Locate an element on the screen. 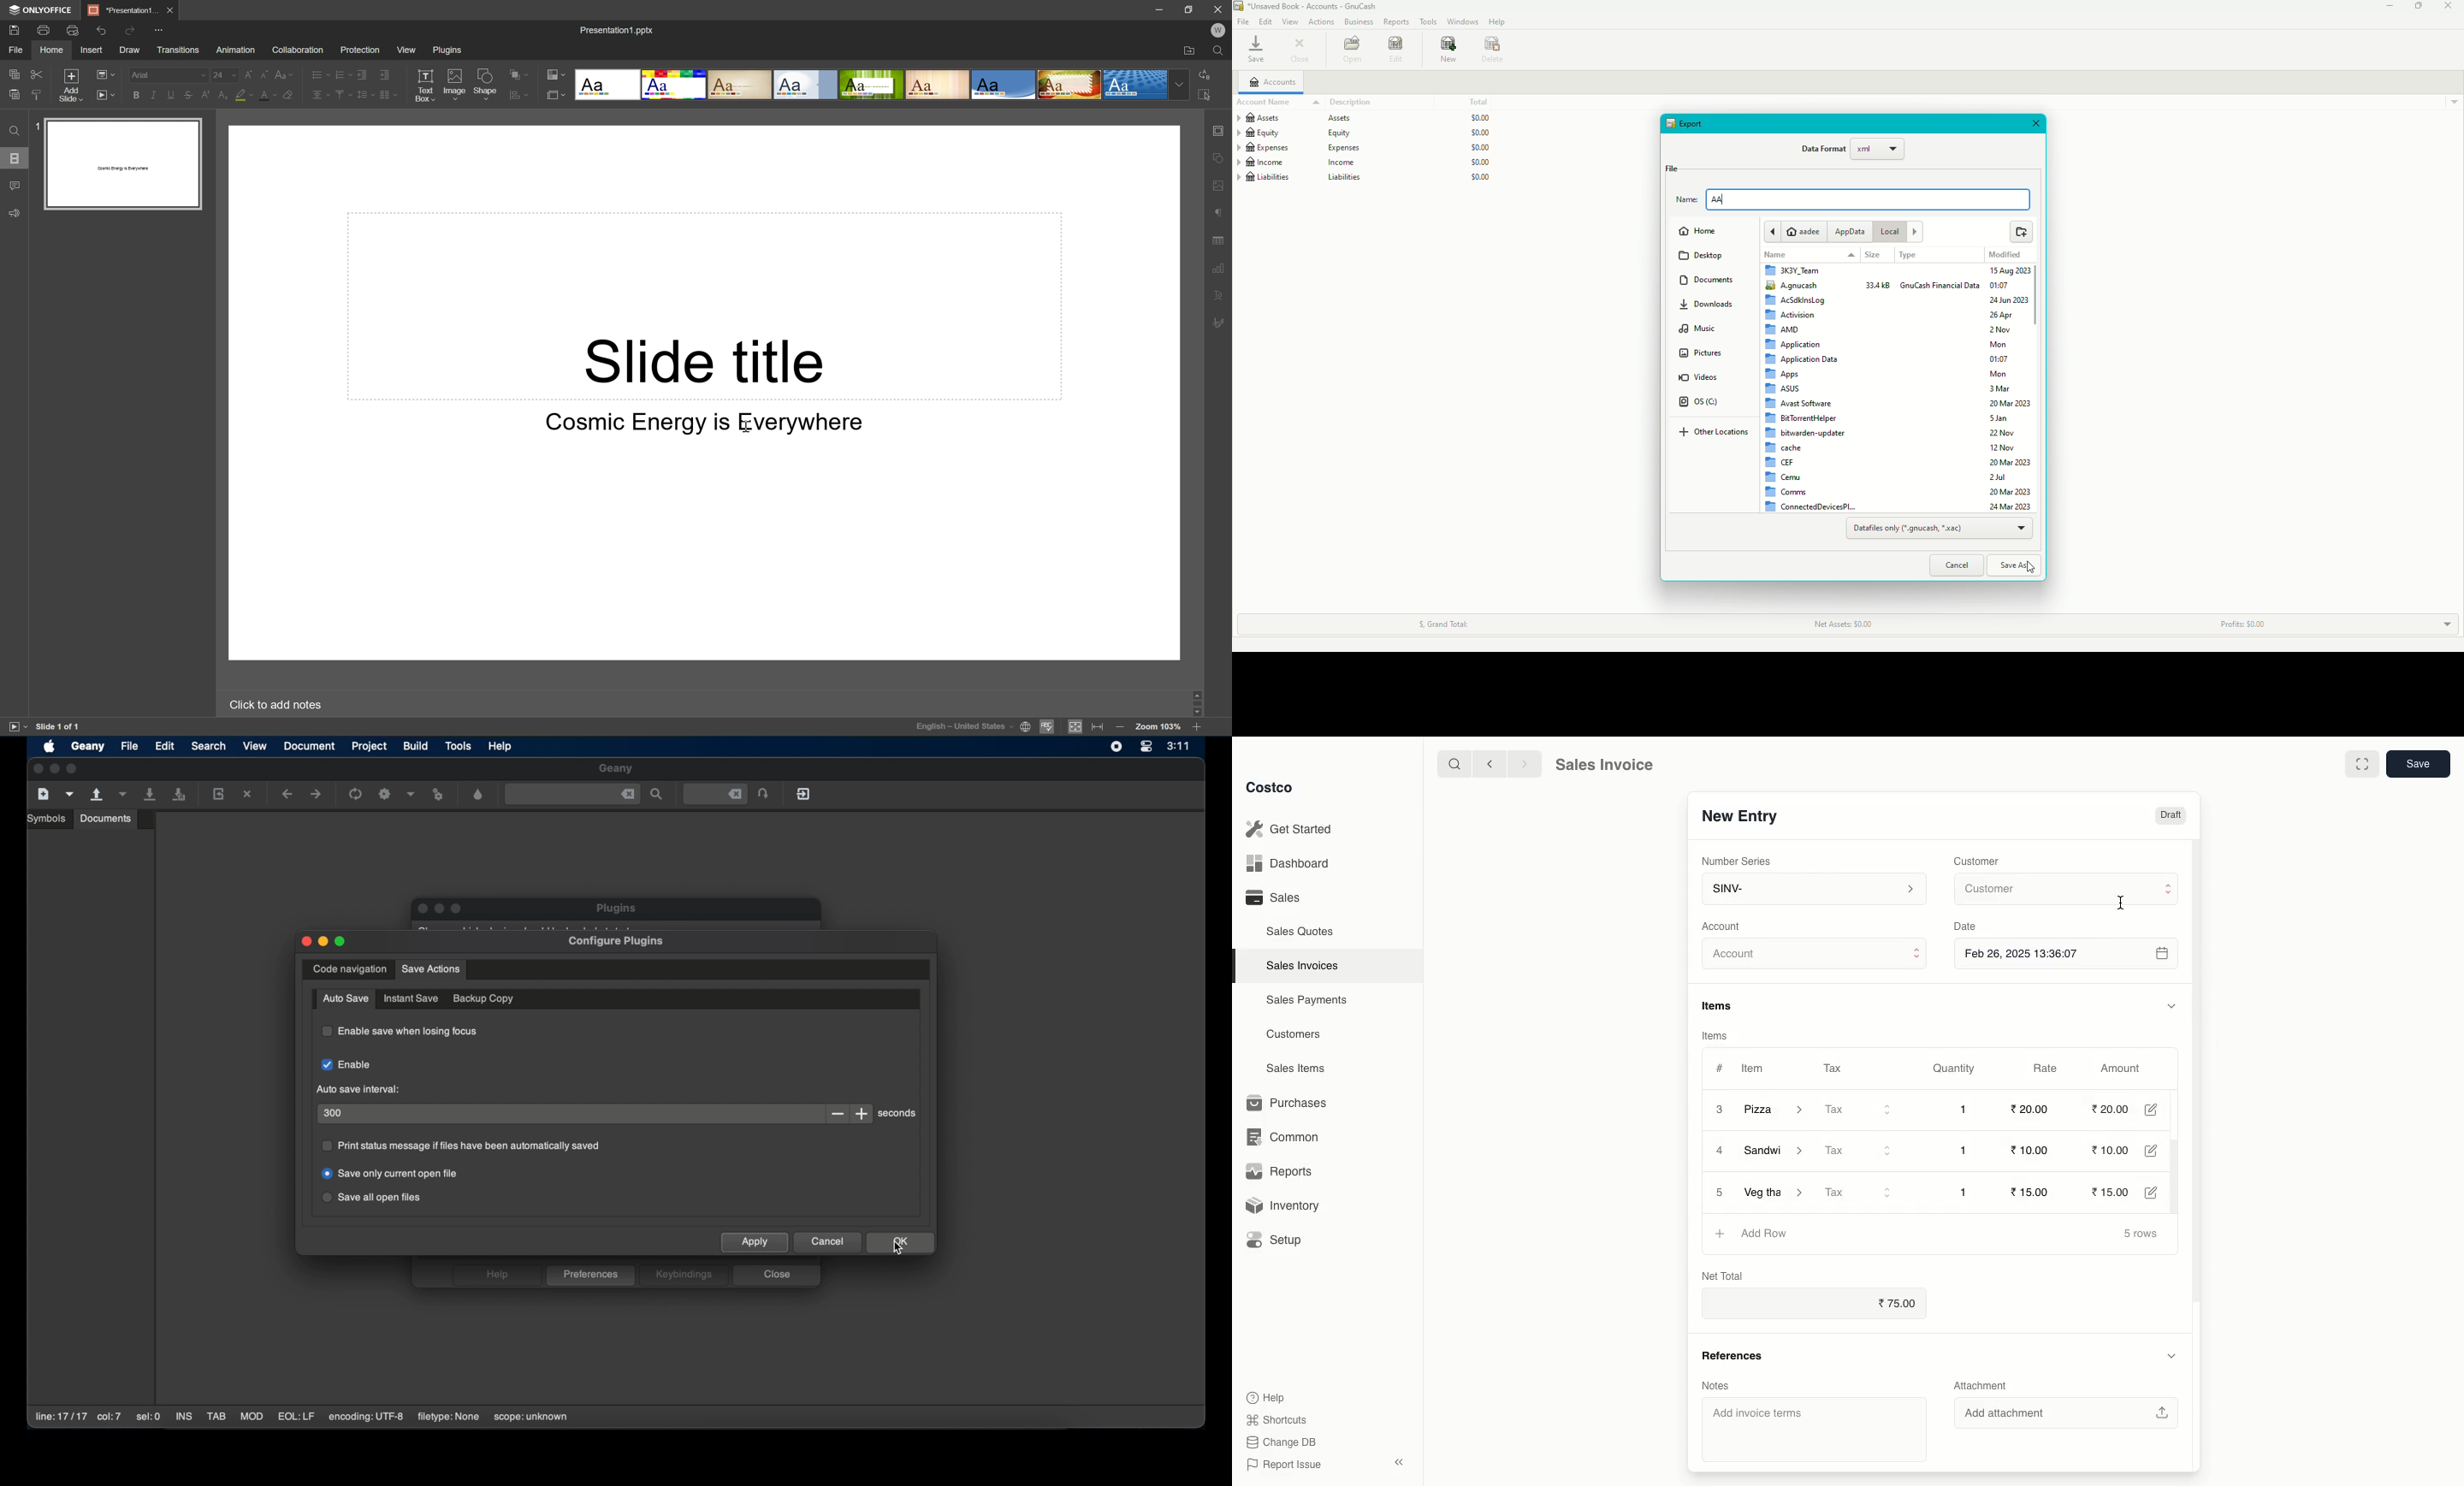 The width and height of the screenshot is (2464, 1512). View is located at coordinates (407, 51).